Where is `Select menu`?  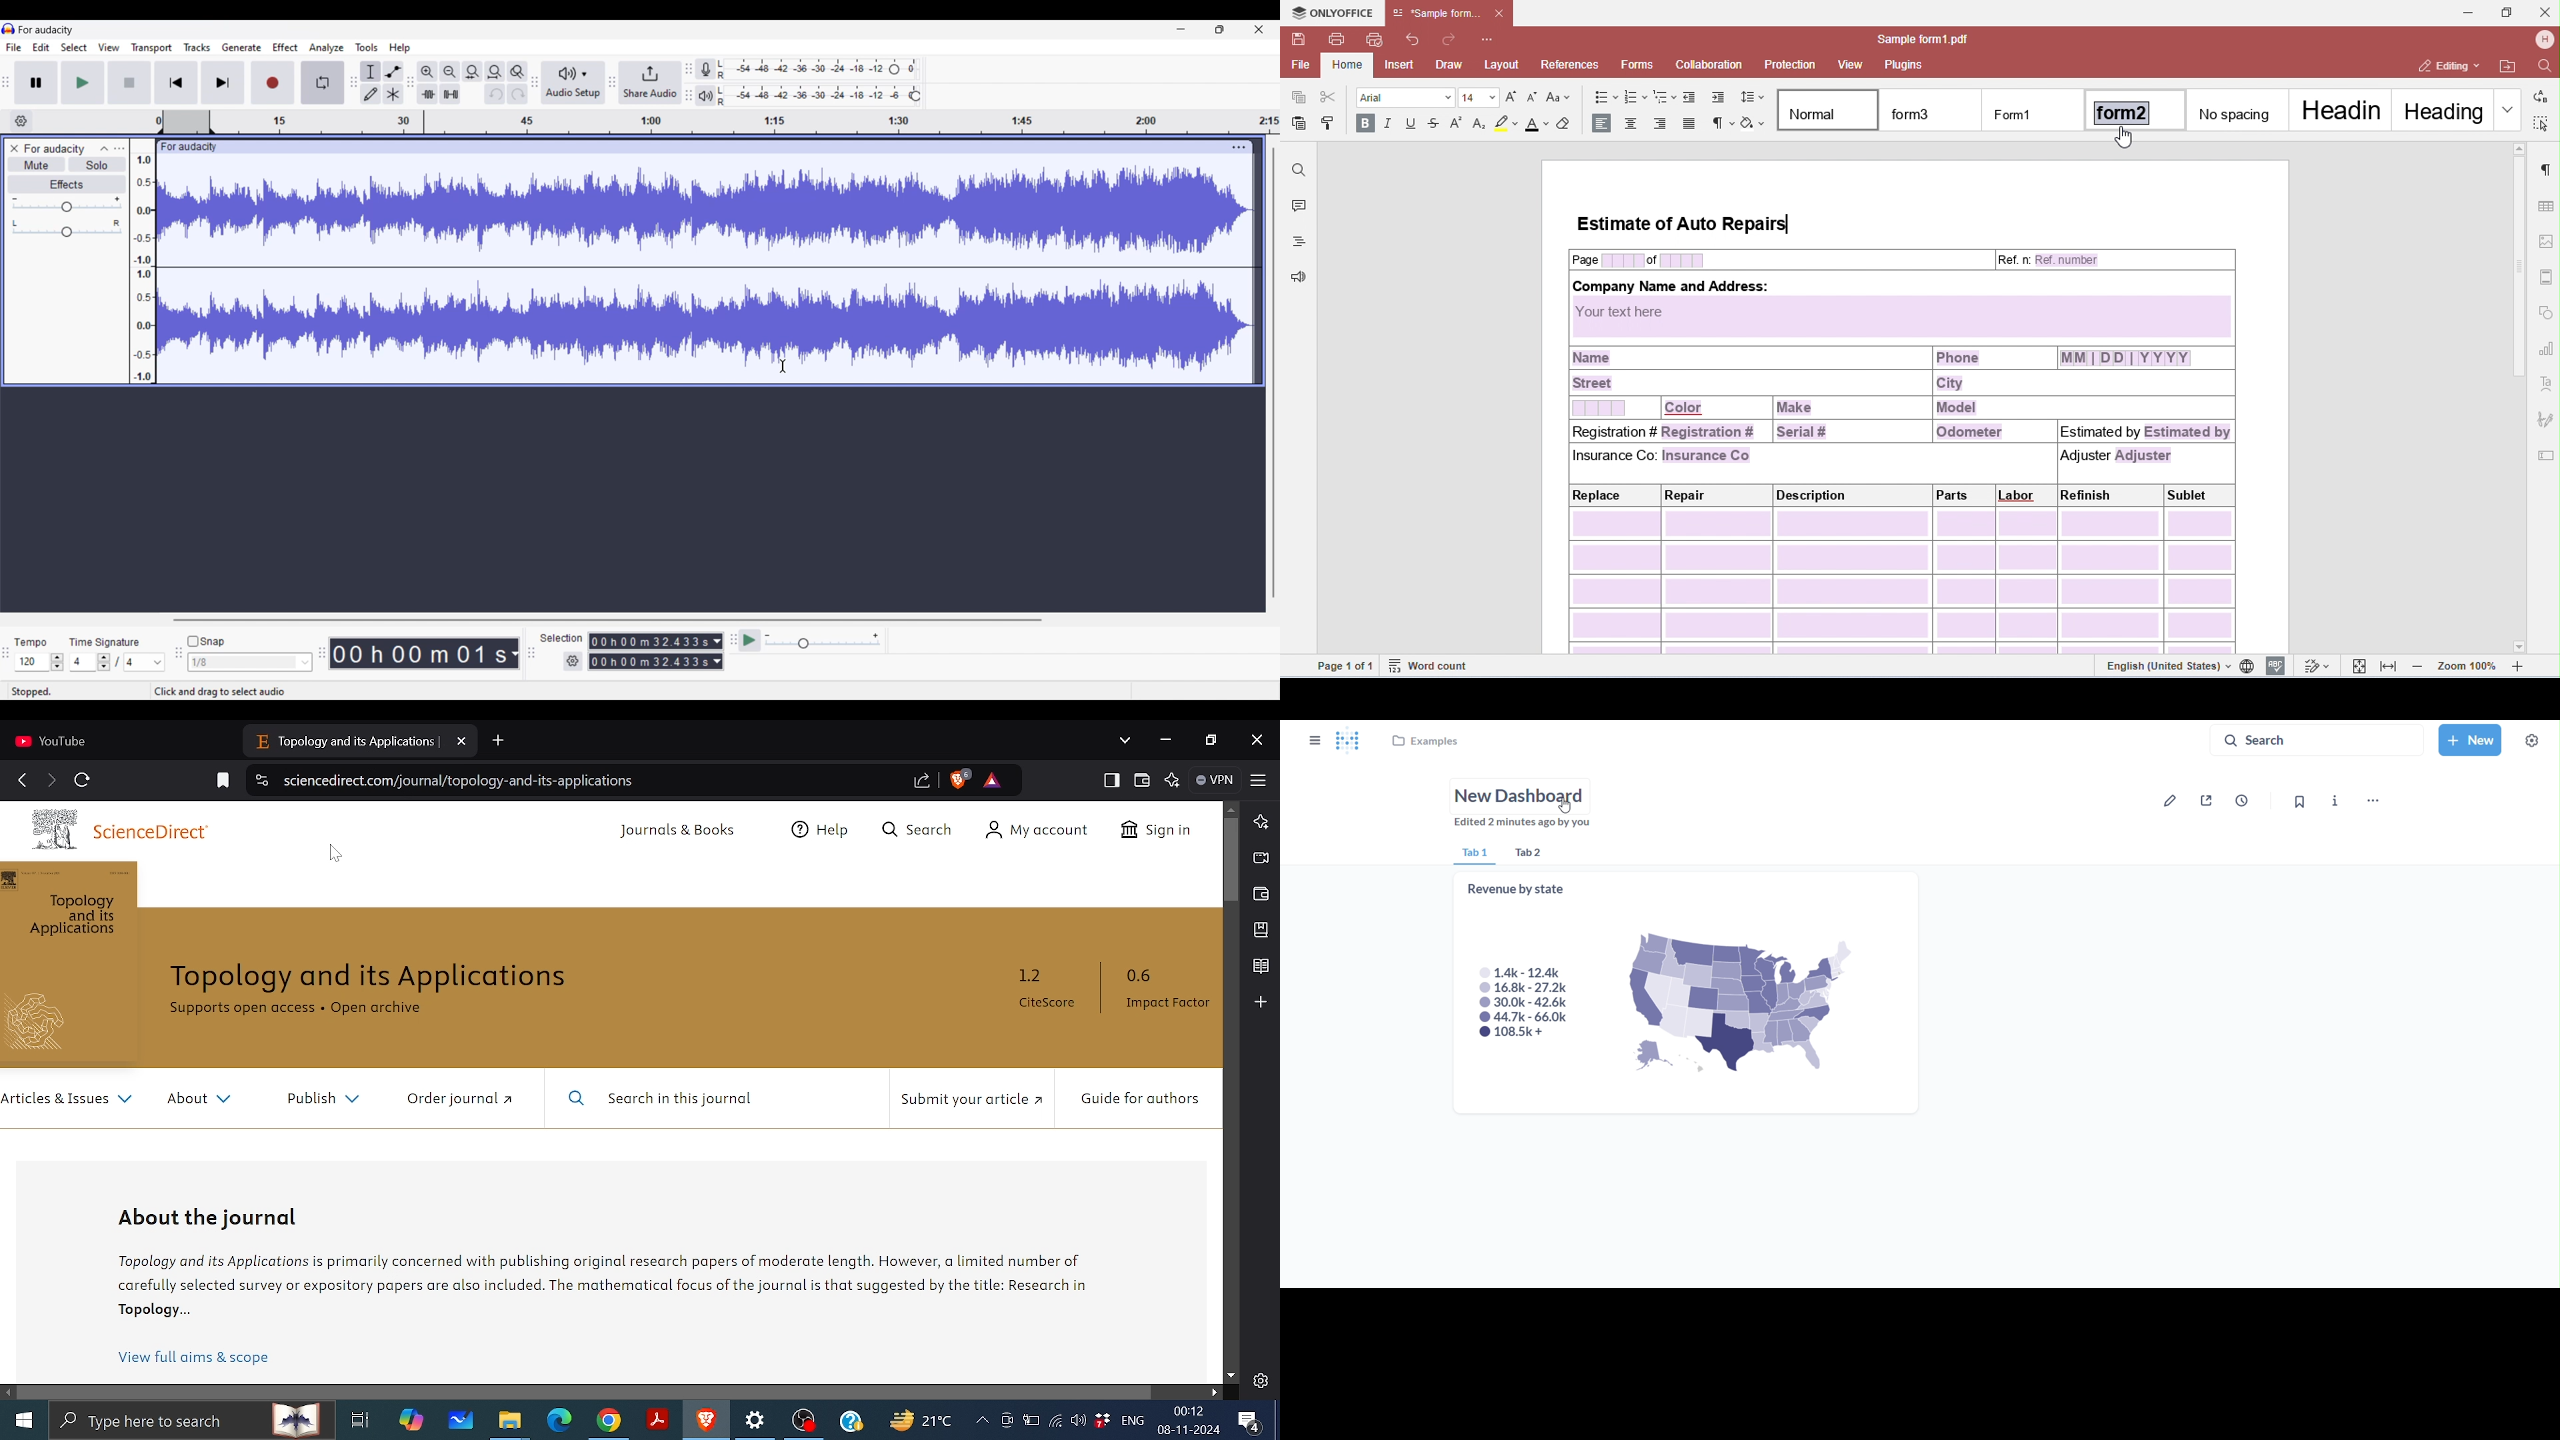
Select menu is located at coordinates (74, 47).